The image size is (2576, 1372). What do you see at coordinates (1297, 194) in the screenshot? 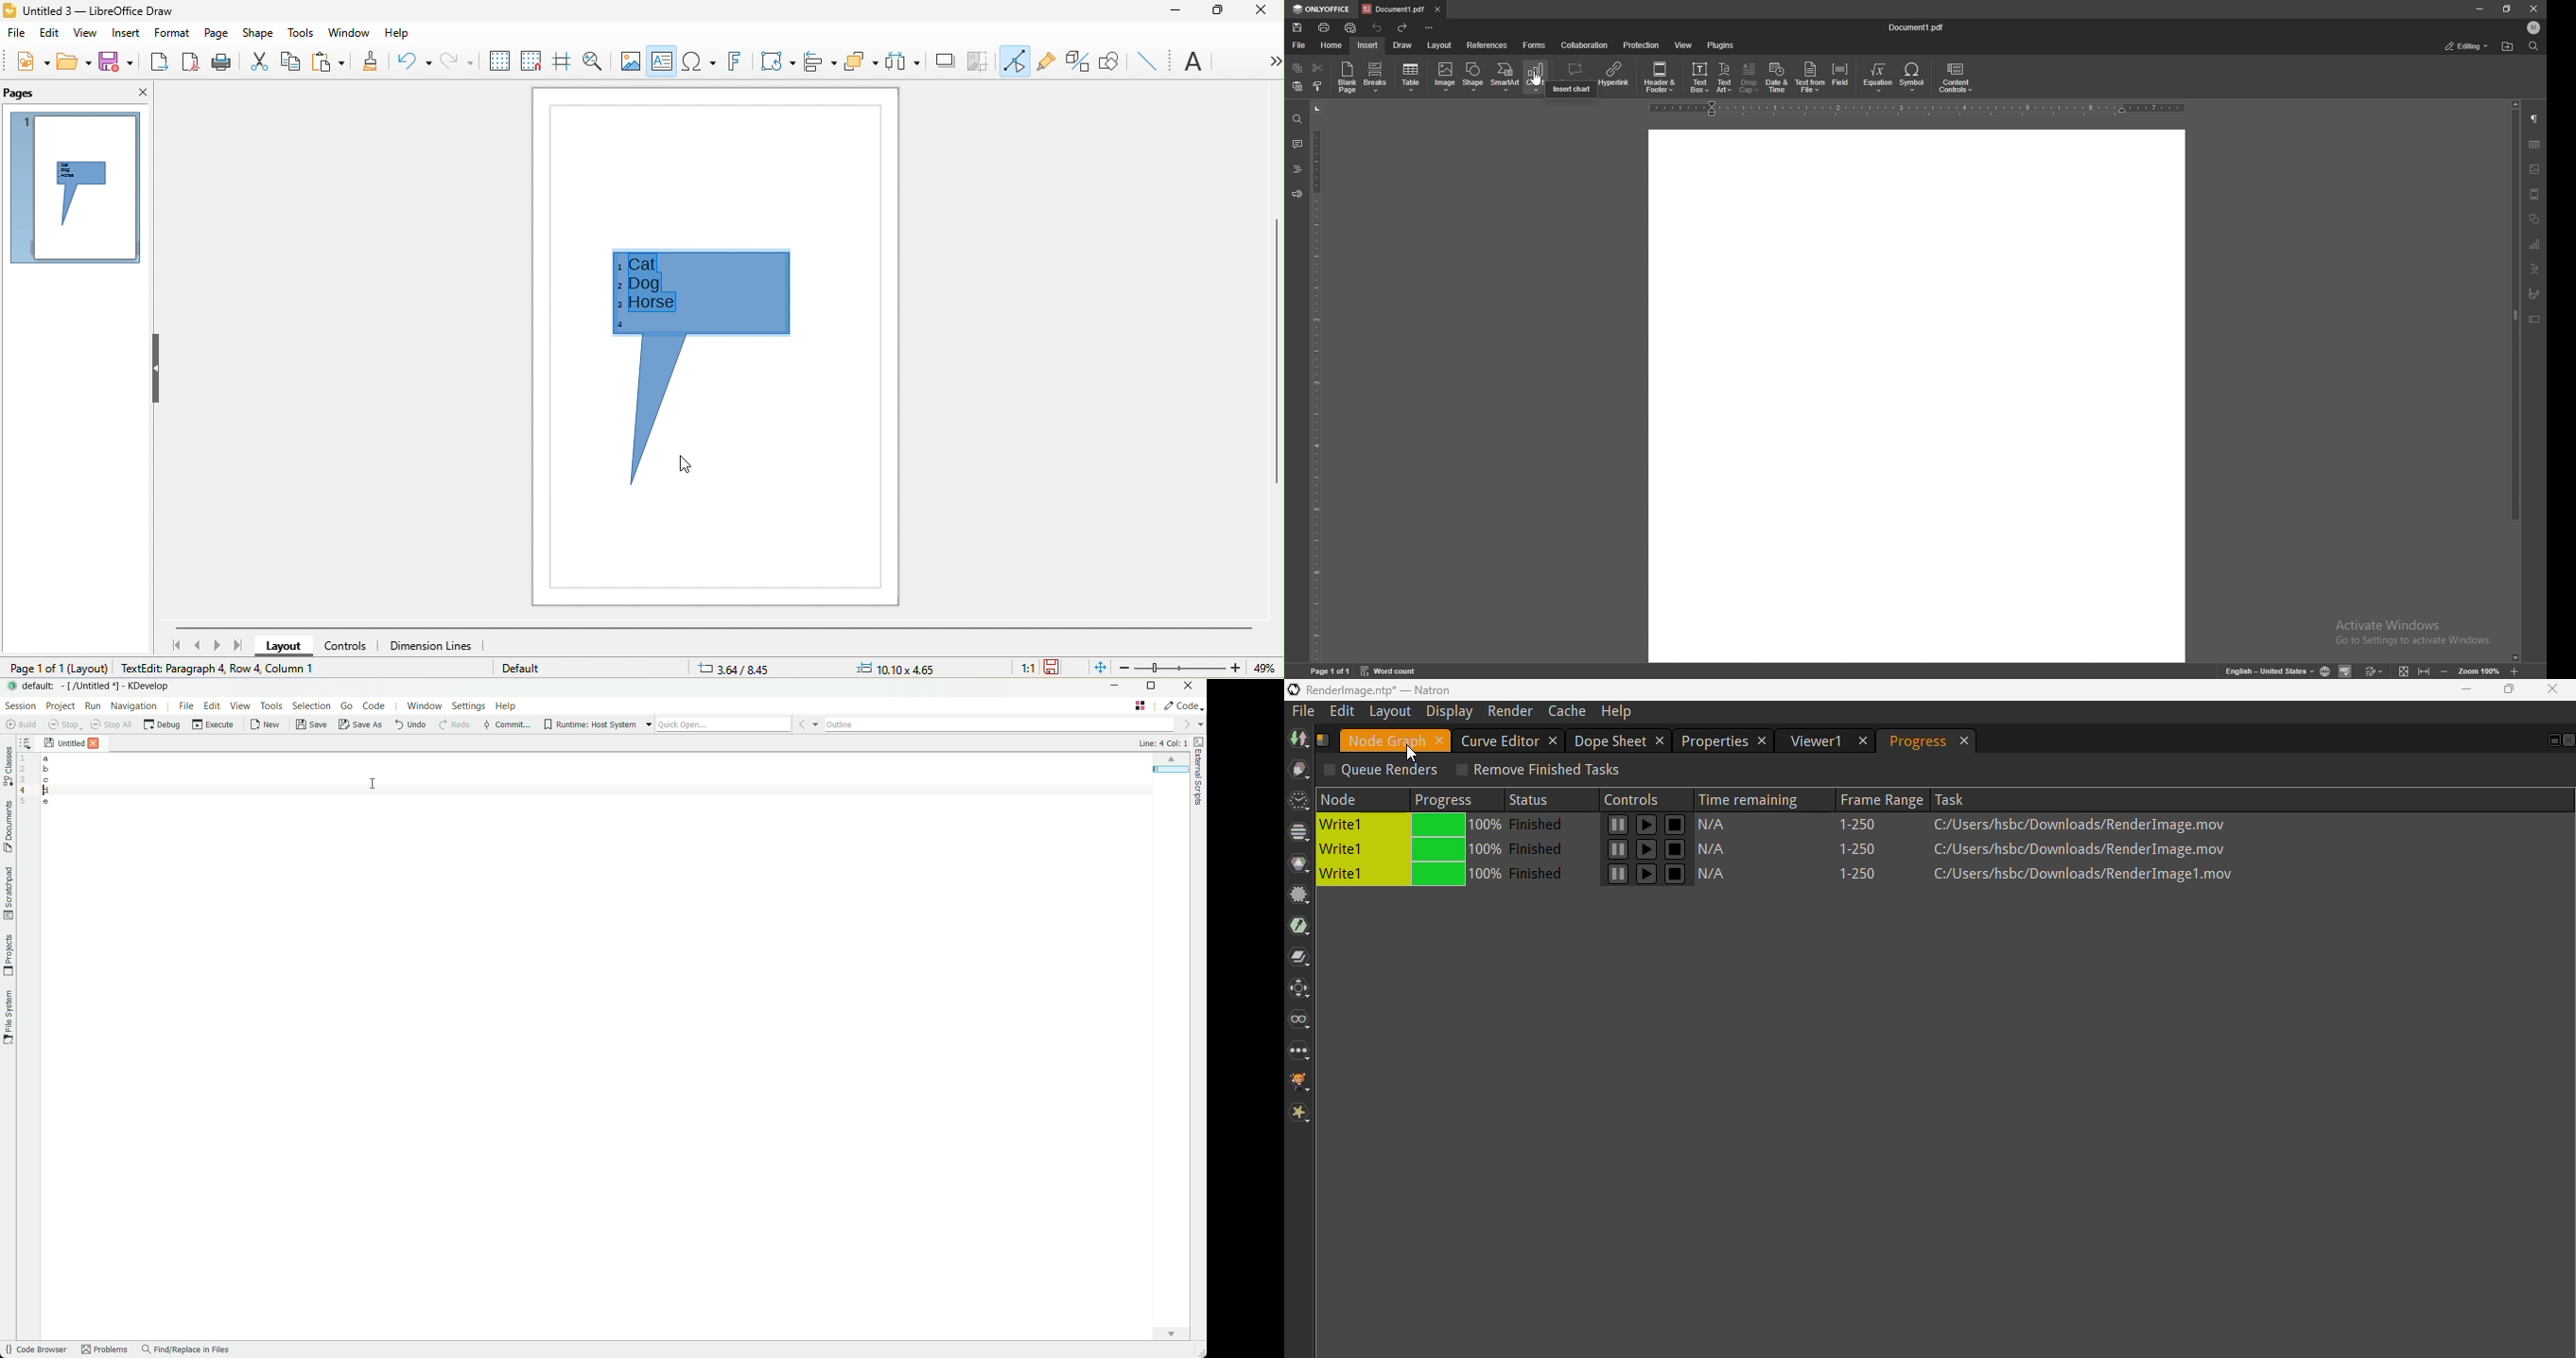
I see `feedback` at bounding box center [1297, 194].